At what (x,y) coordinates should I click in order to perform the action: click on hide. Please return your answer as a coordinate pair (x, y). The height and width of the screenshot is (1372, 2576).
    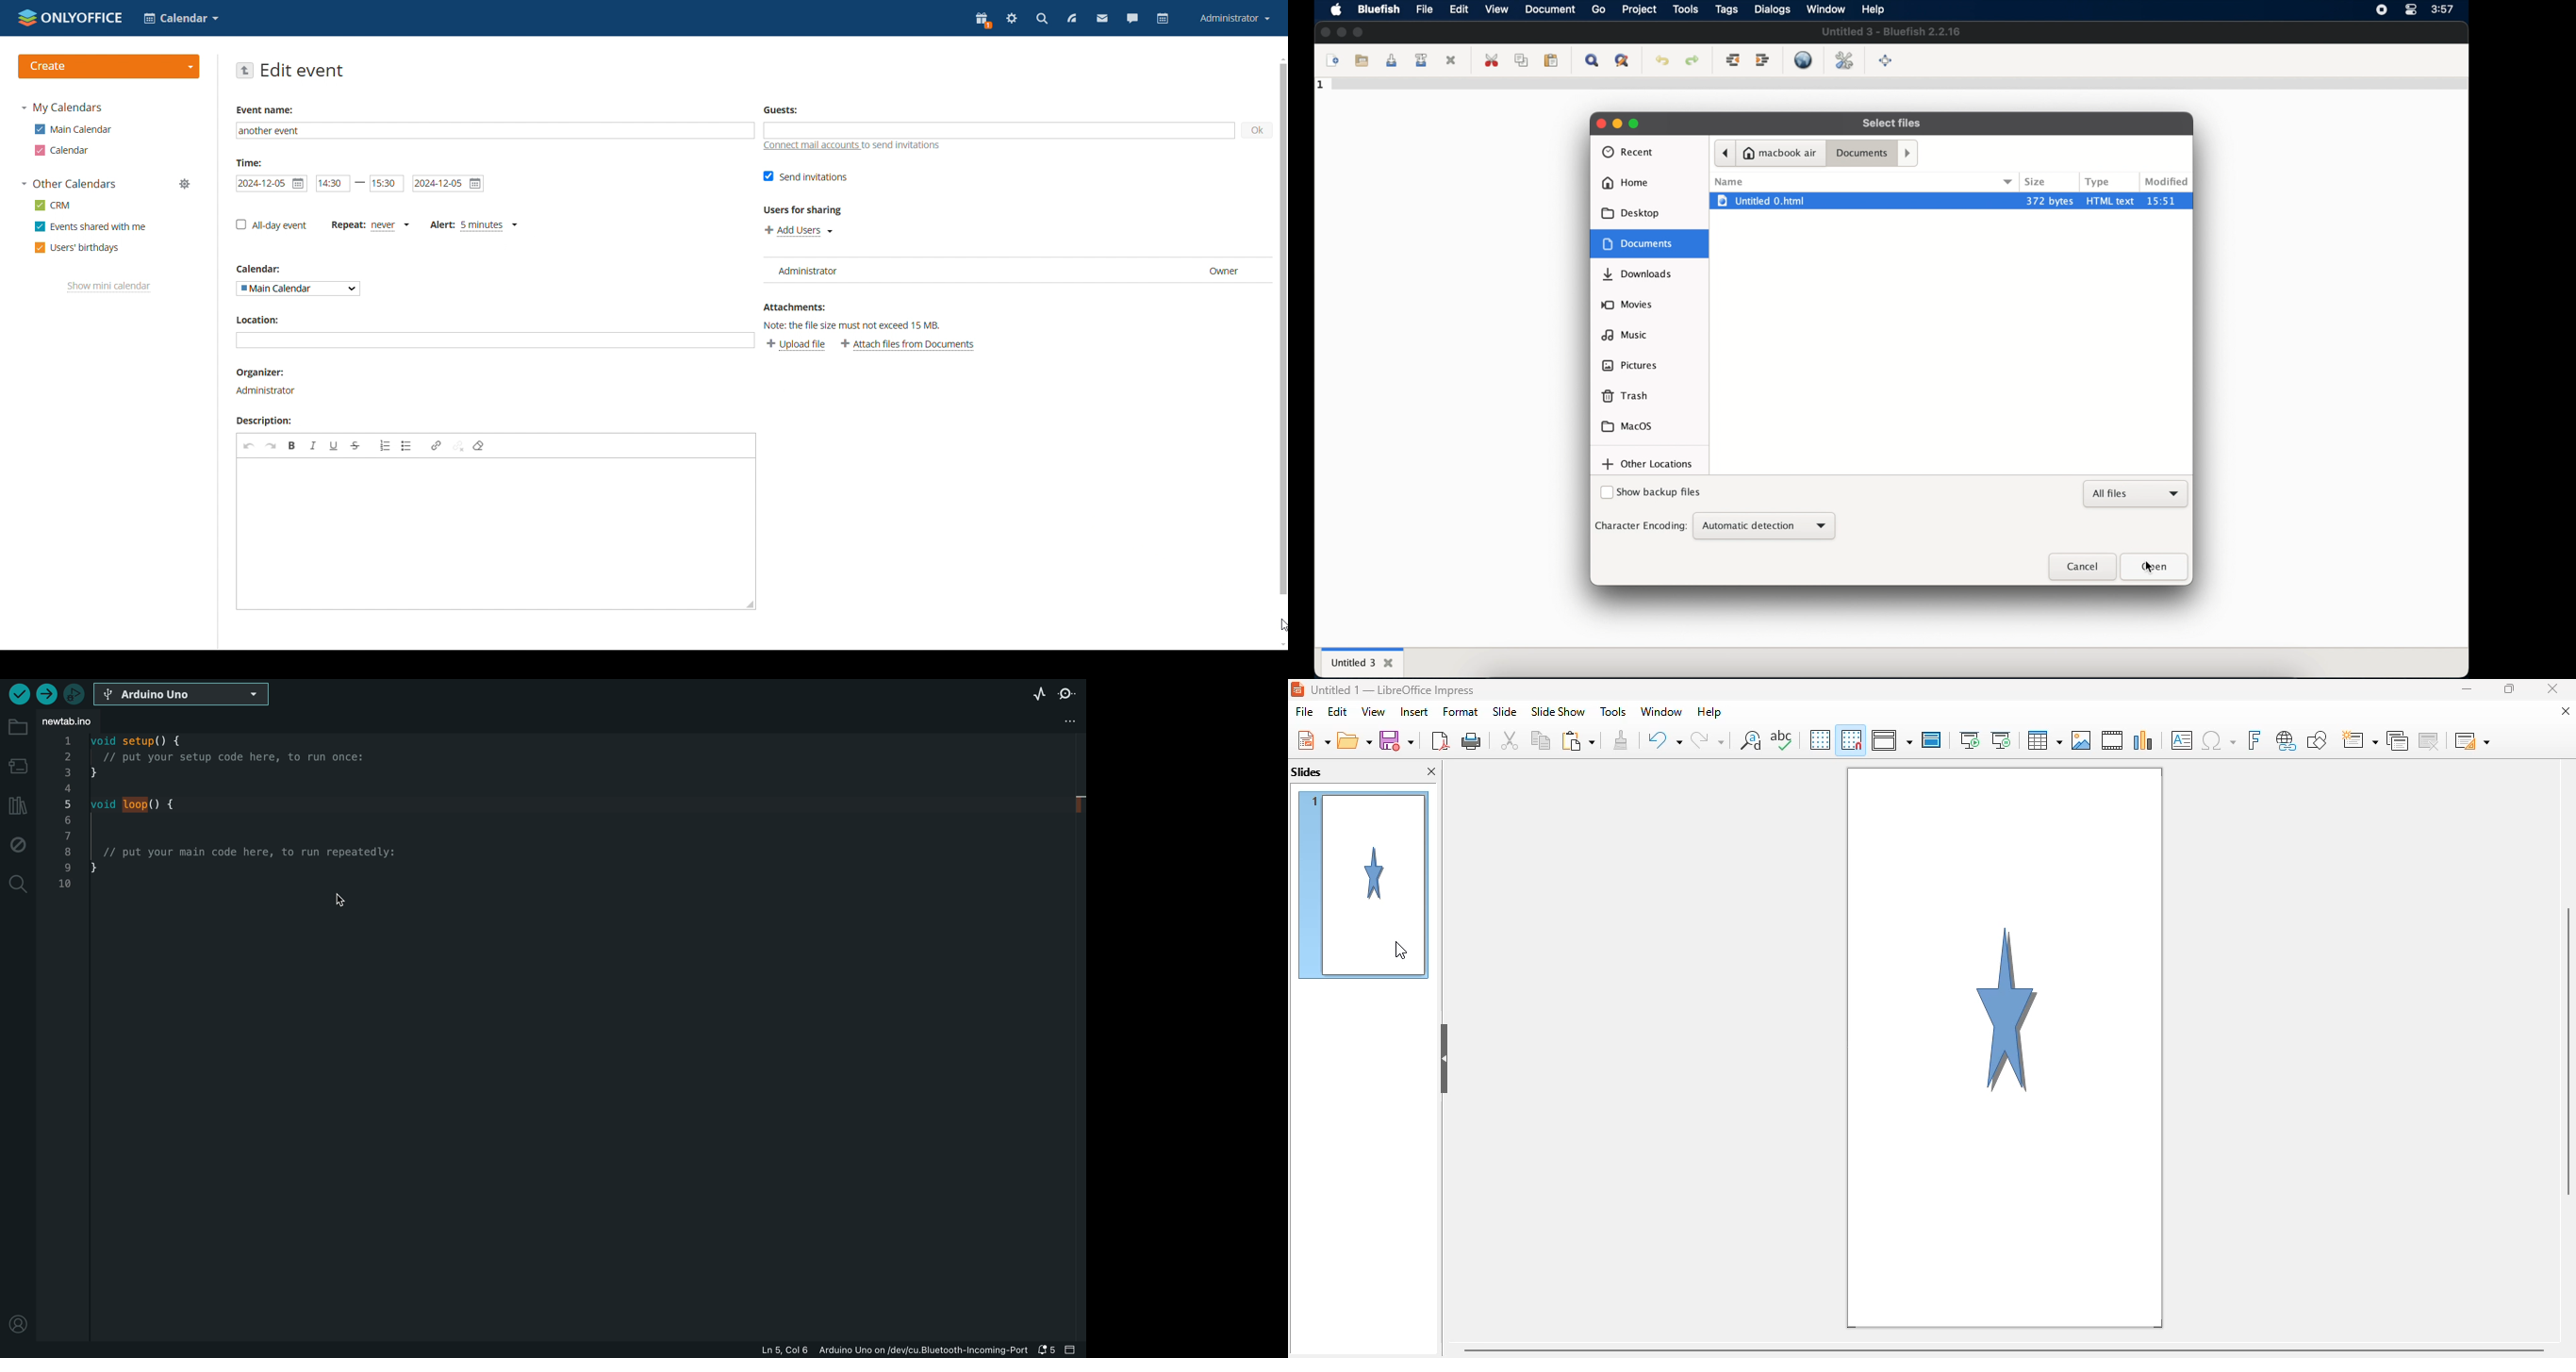
    Looking at the image, I should click on (1444, 1057).